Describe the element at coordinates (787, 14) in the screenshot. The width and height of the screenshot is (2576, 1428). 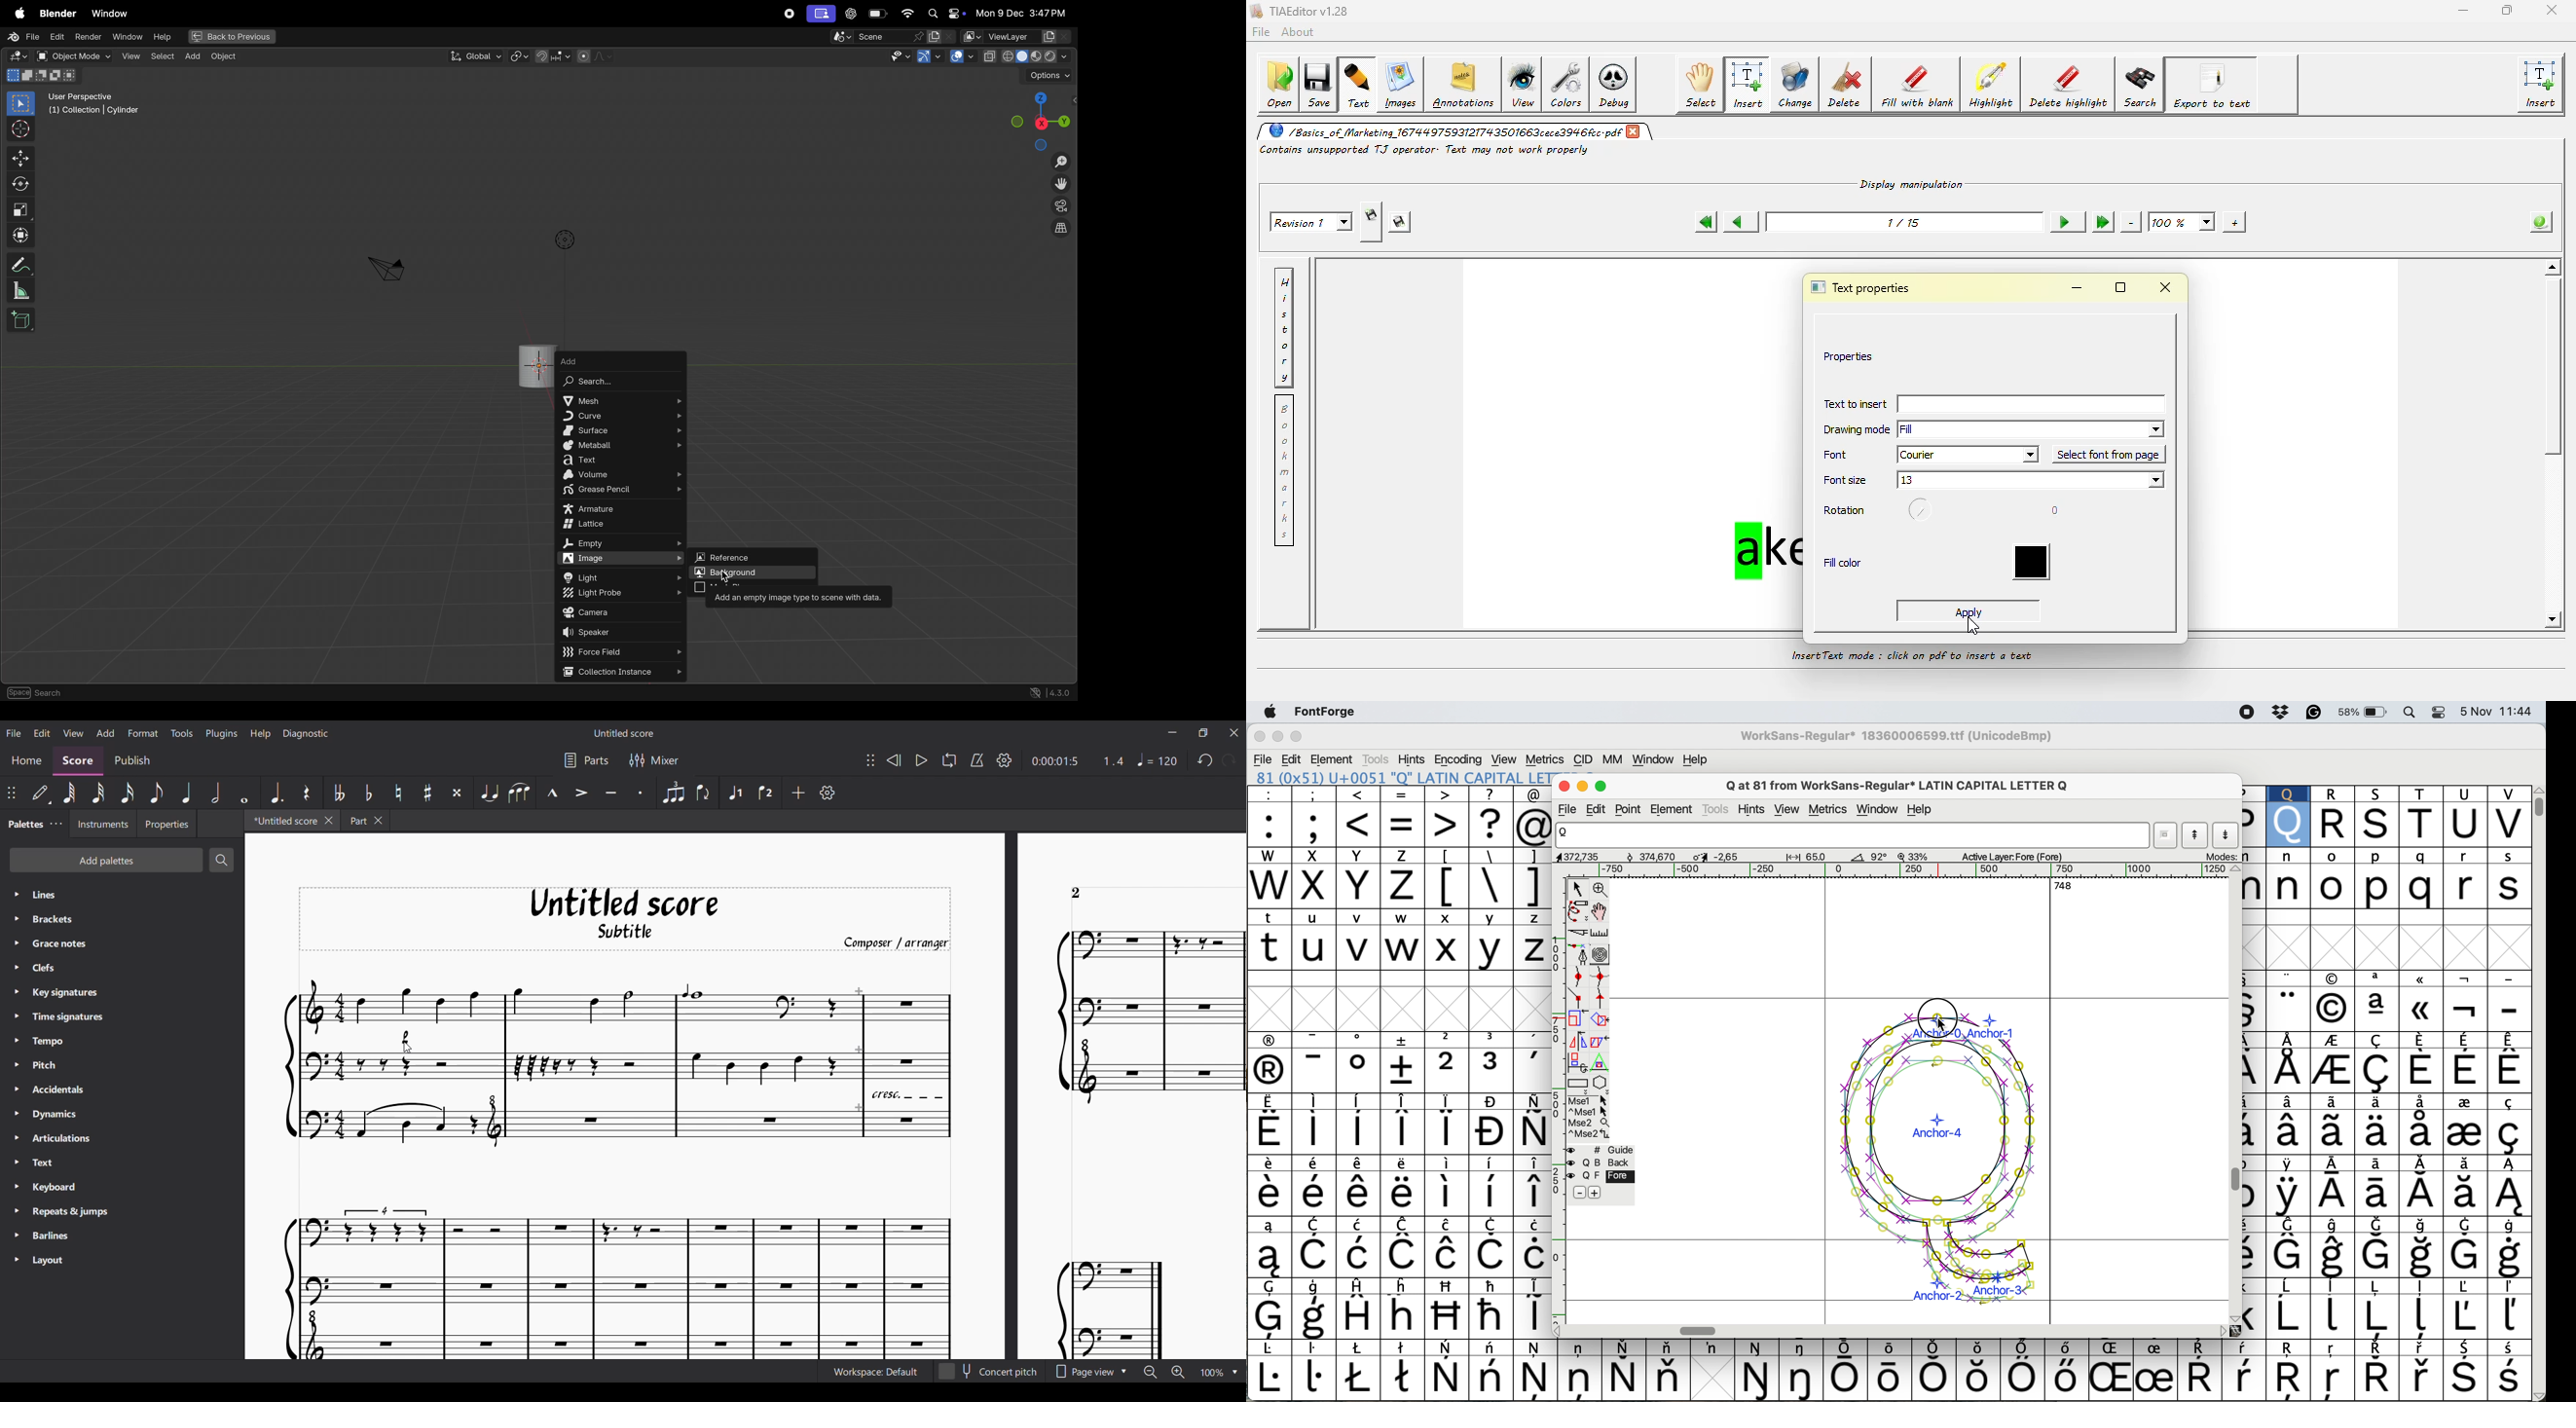
I see `record` at that location.